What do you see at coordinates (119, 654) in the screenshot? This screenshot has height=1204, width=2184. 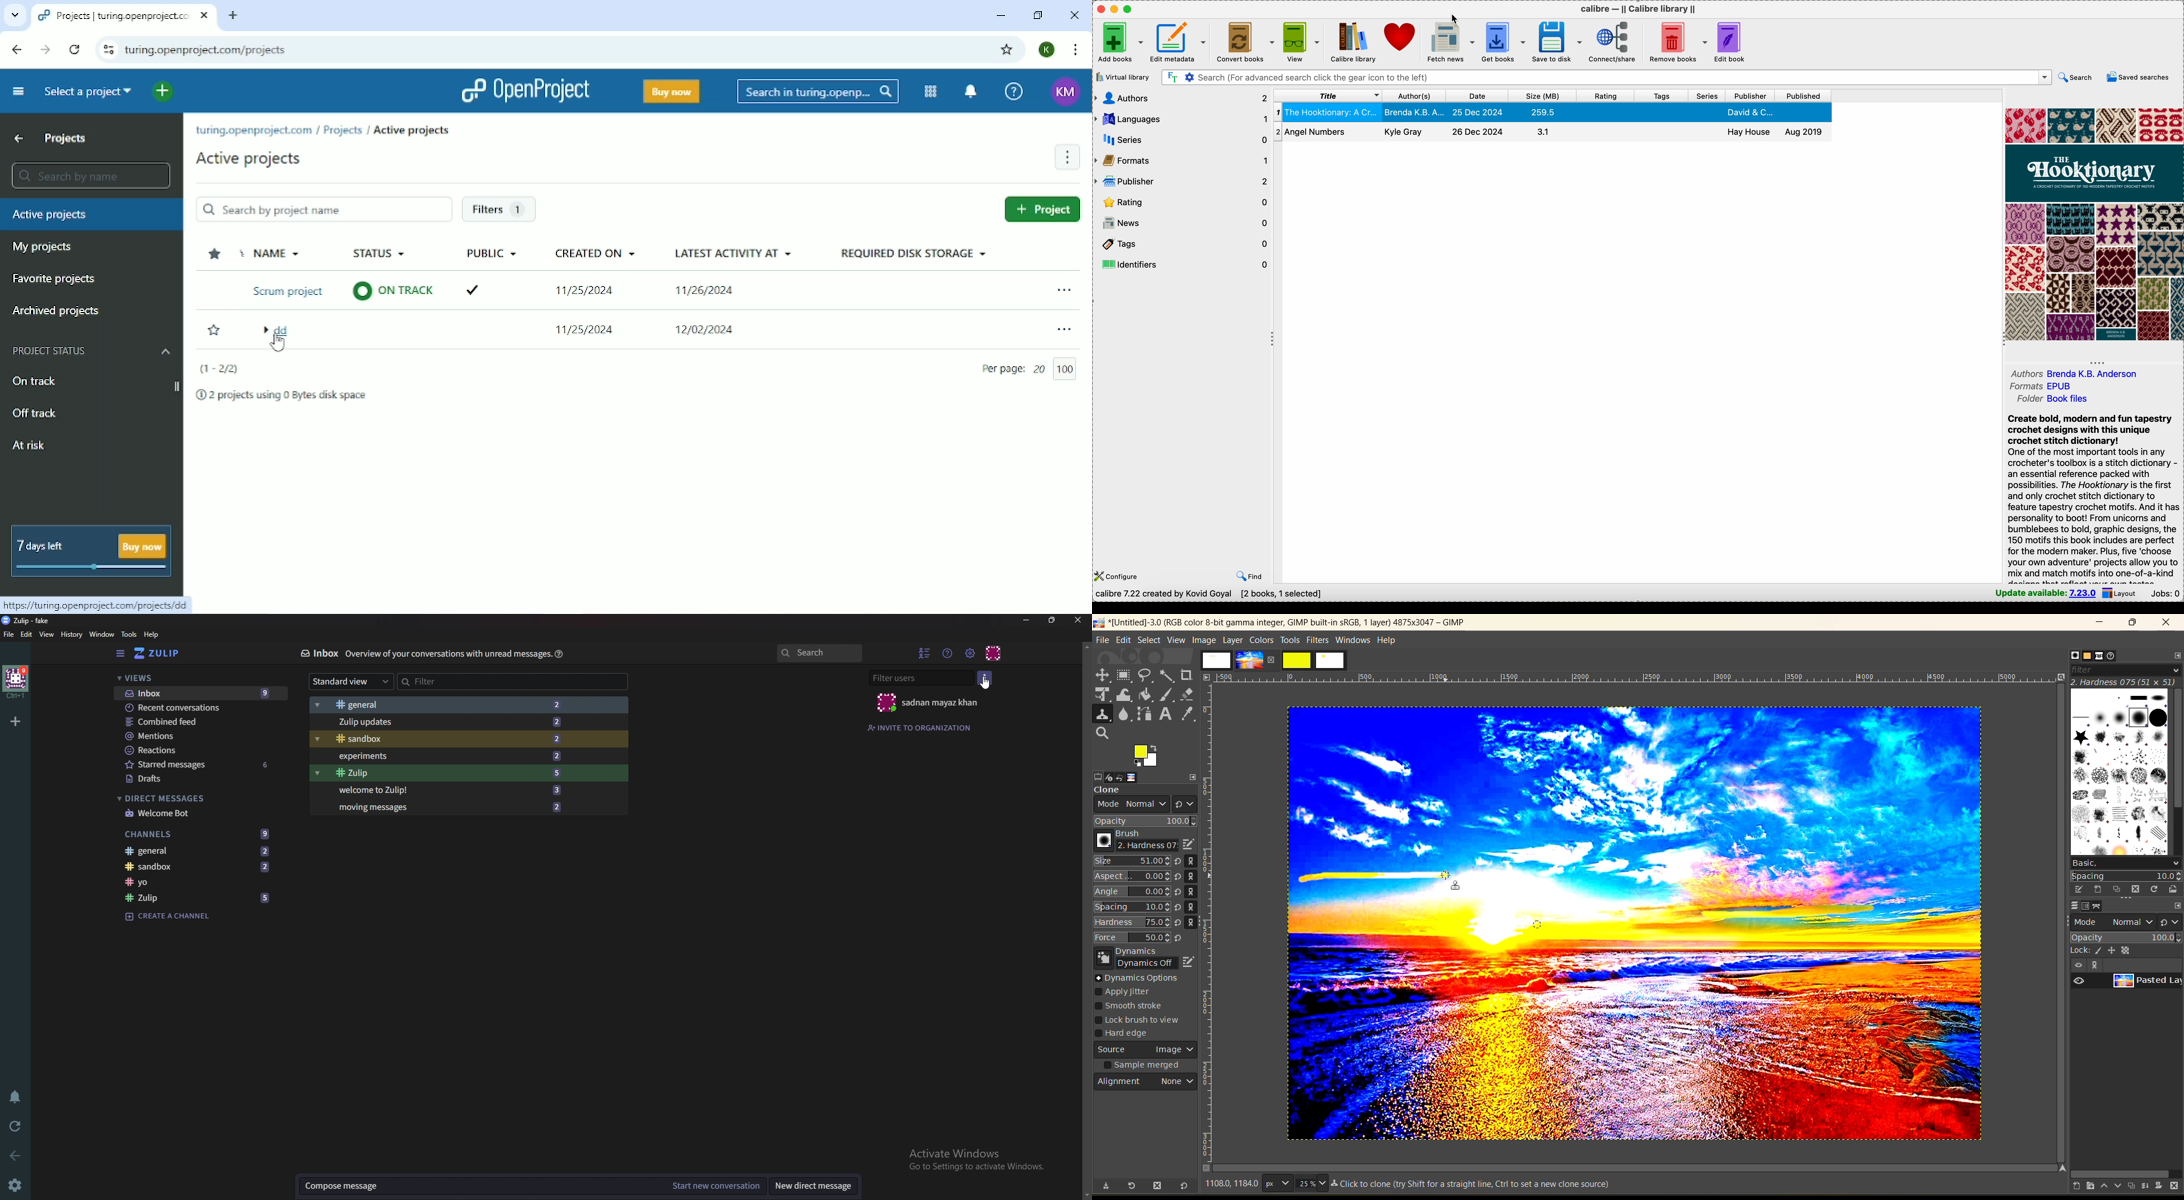 I see `Hide sidebar` at bounding box center [119, 654].